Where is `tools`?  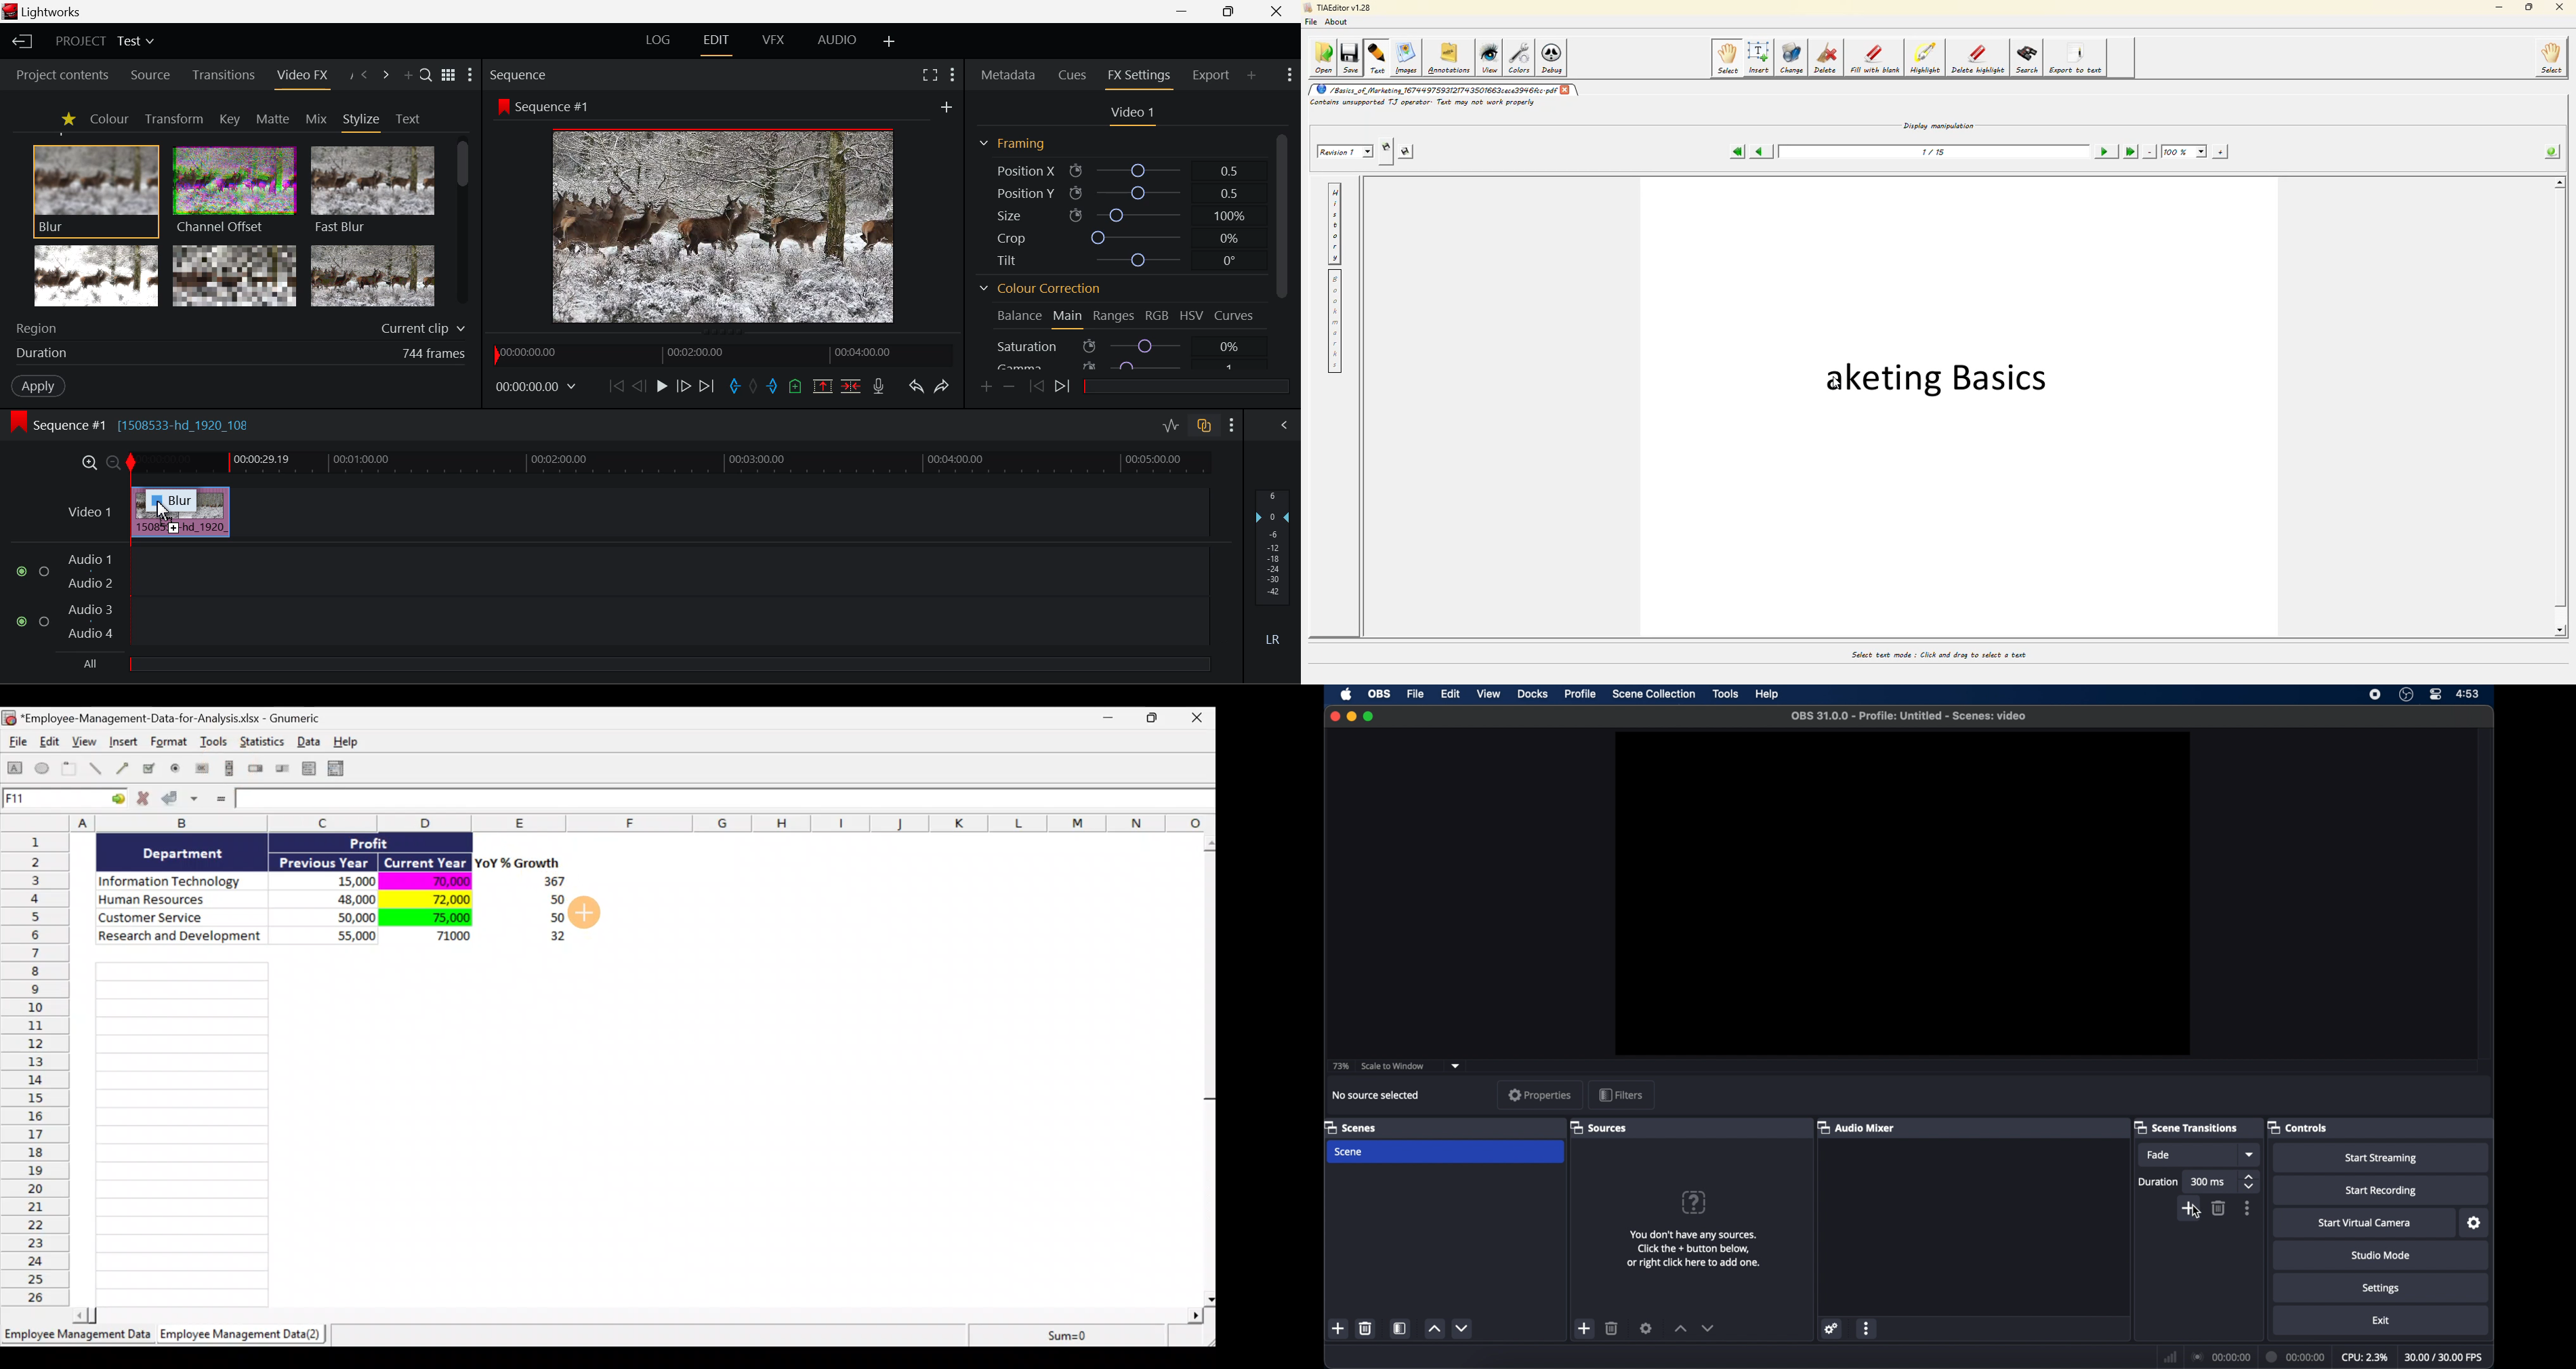 tools is located at coordinates (1726, 695).